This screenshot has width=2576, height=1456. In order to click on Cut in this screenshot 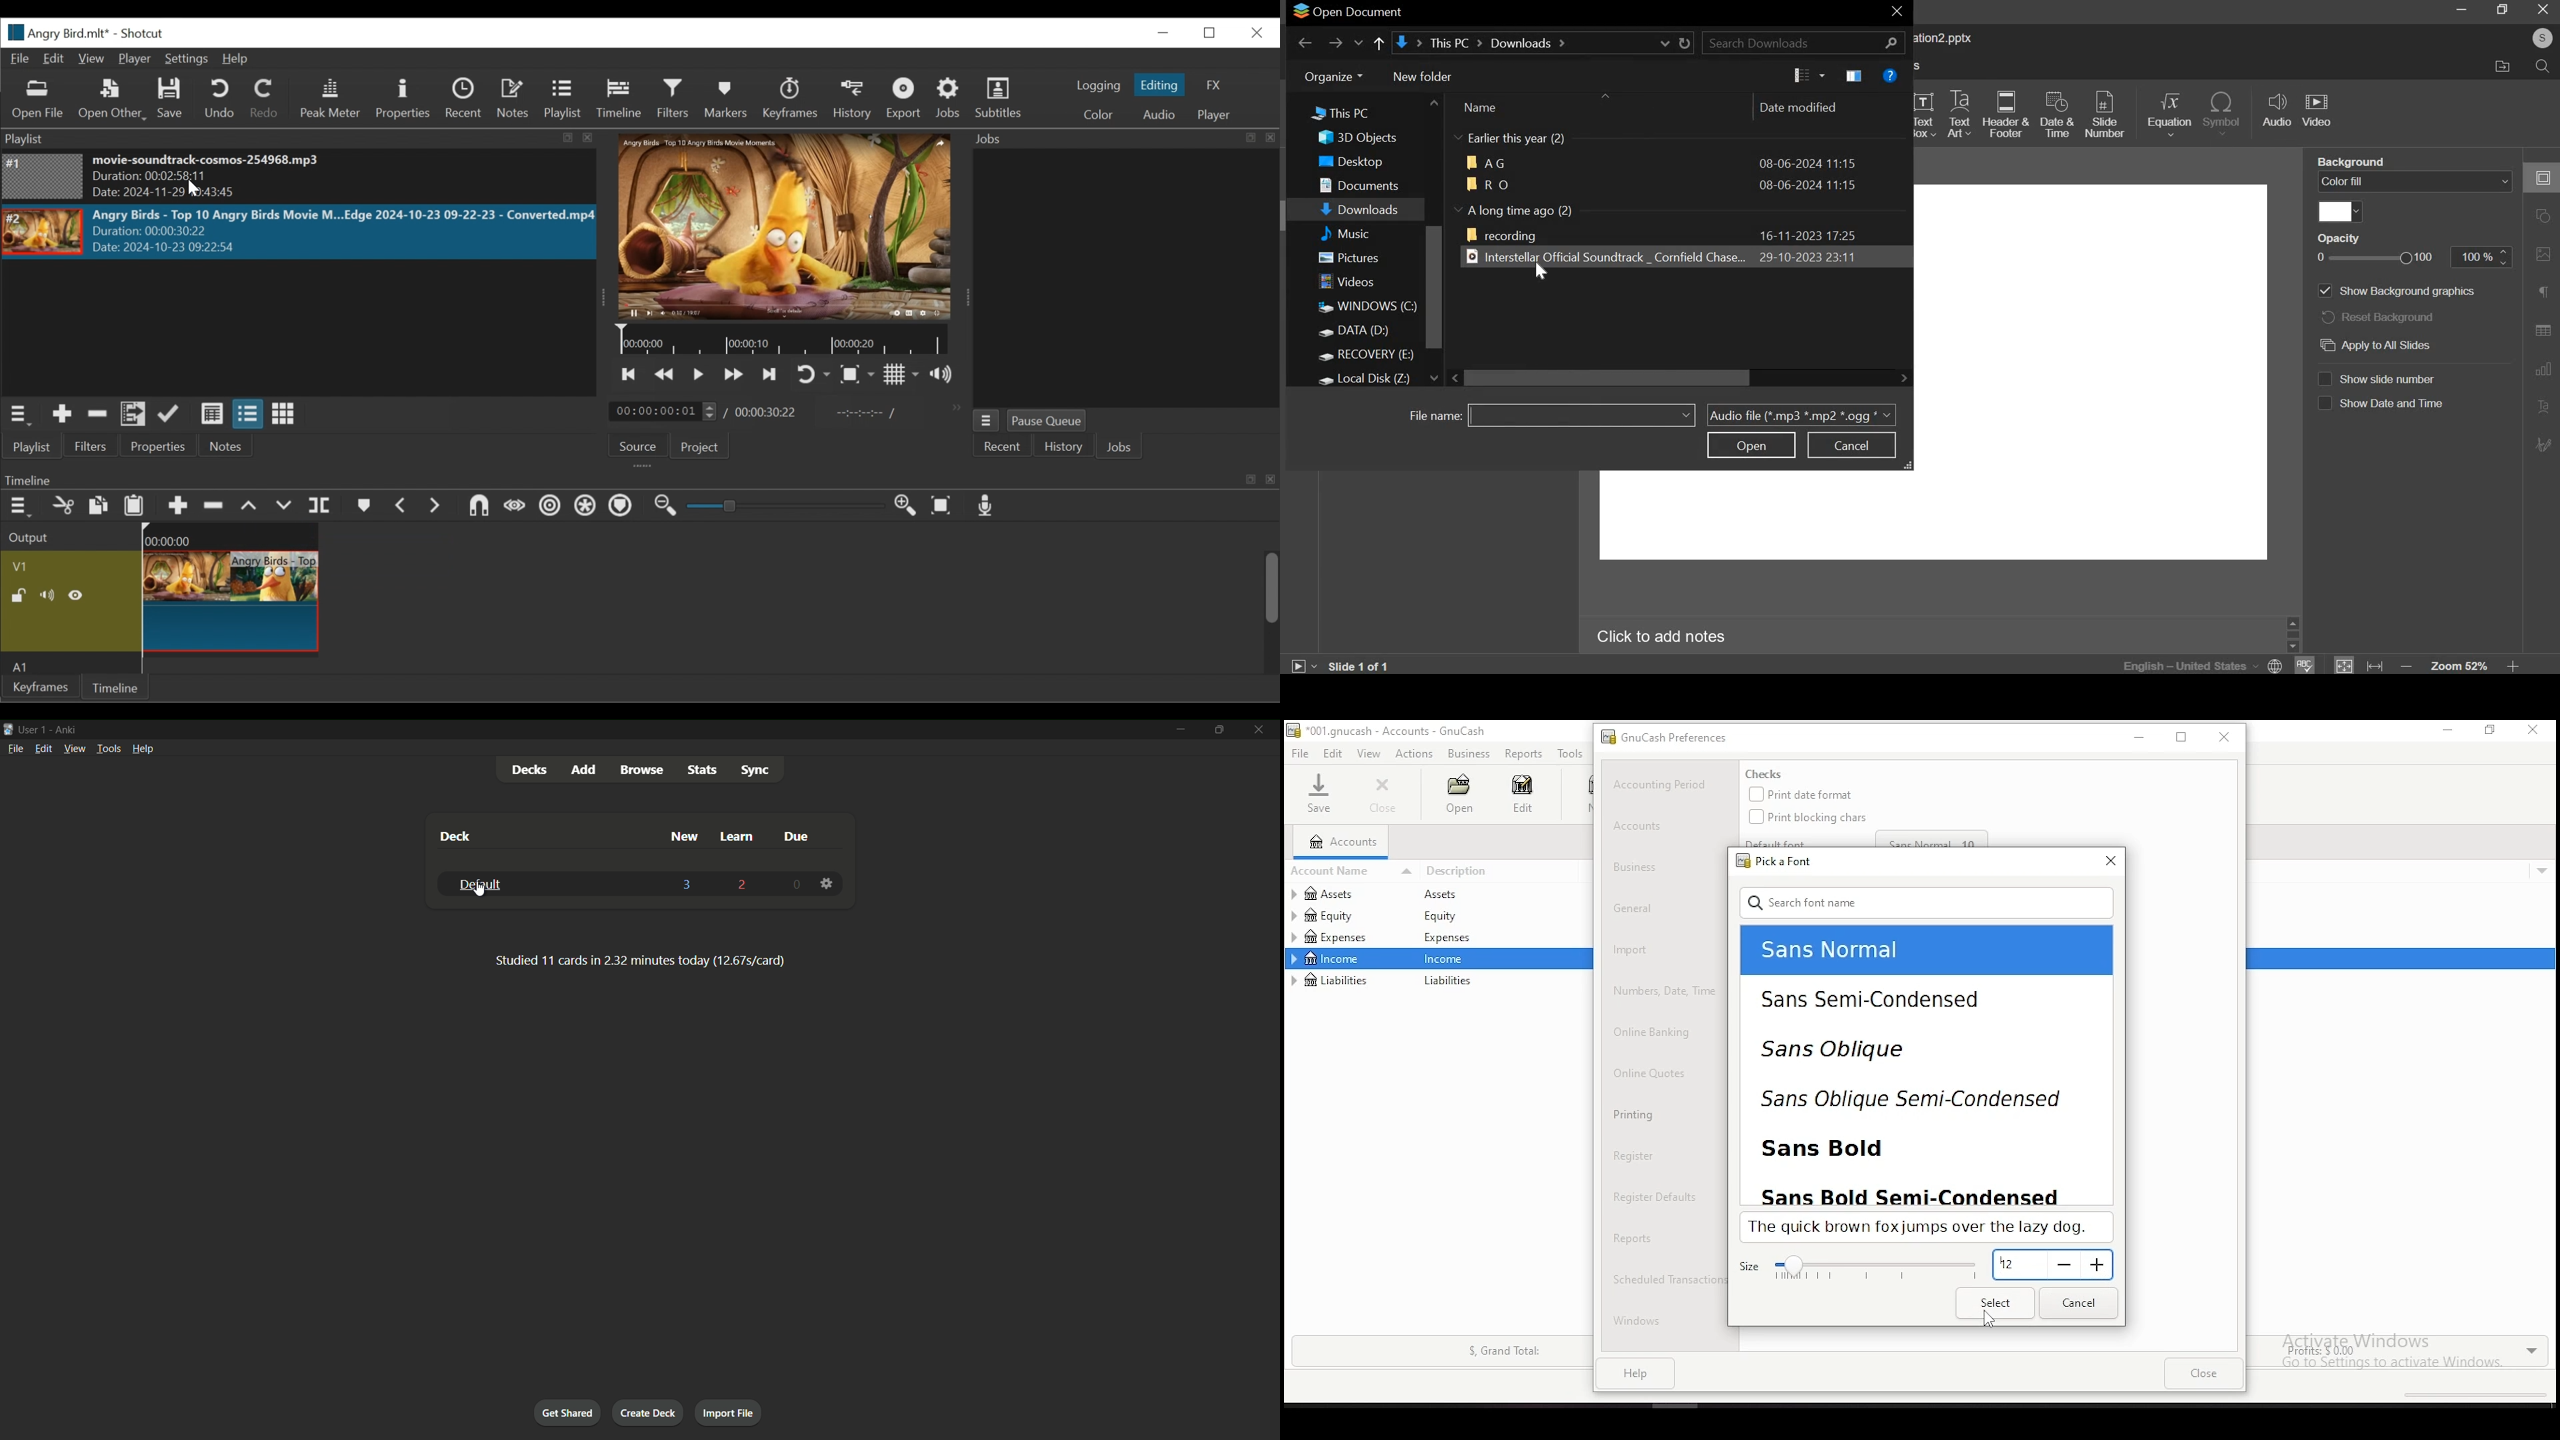, I will do `click(63, 506)`.